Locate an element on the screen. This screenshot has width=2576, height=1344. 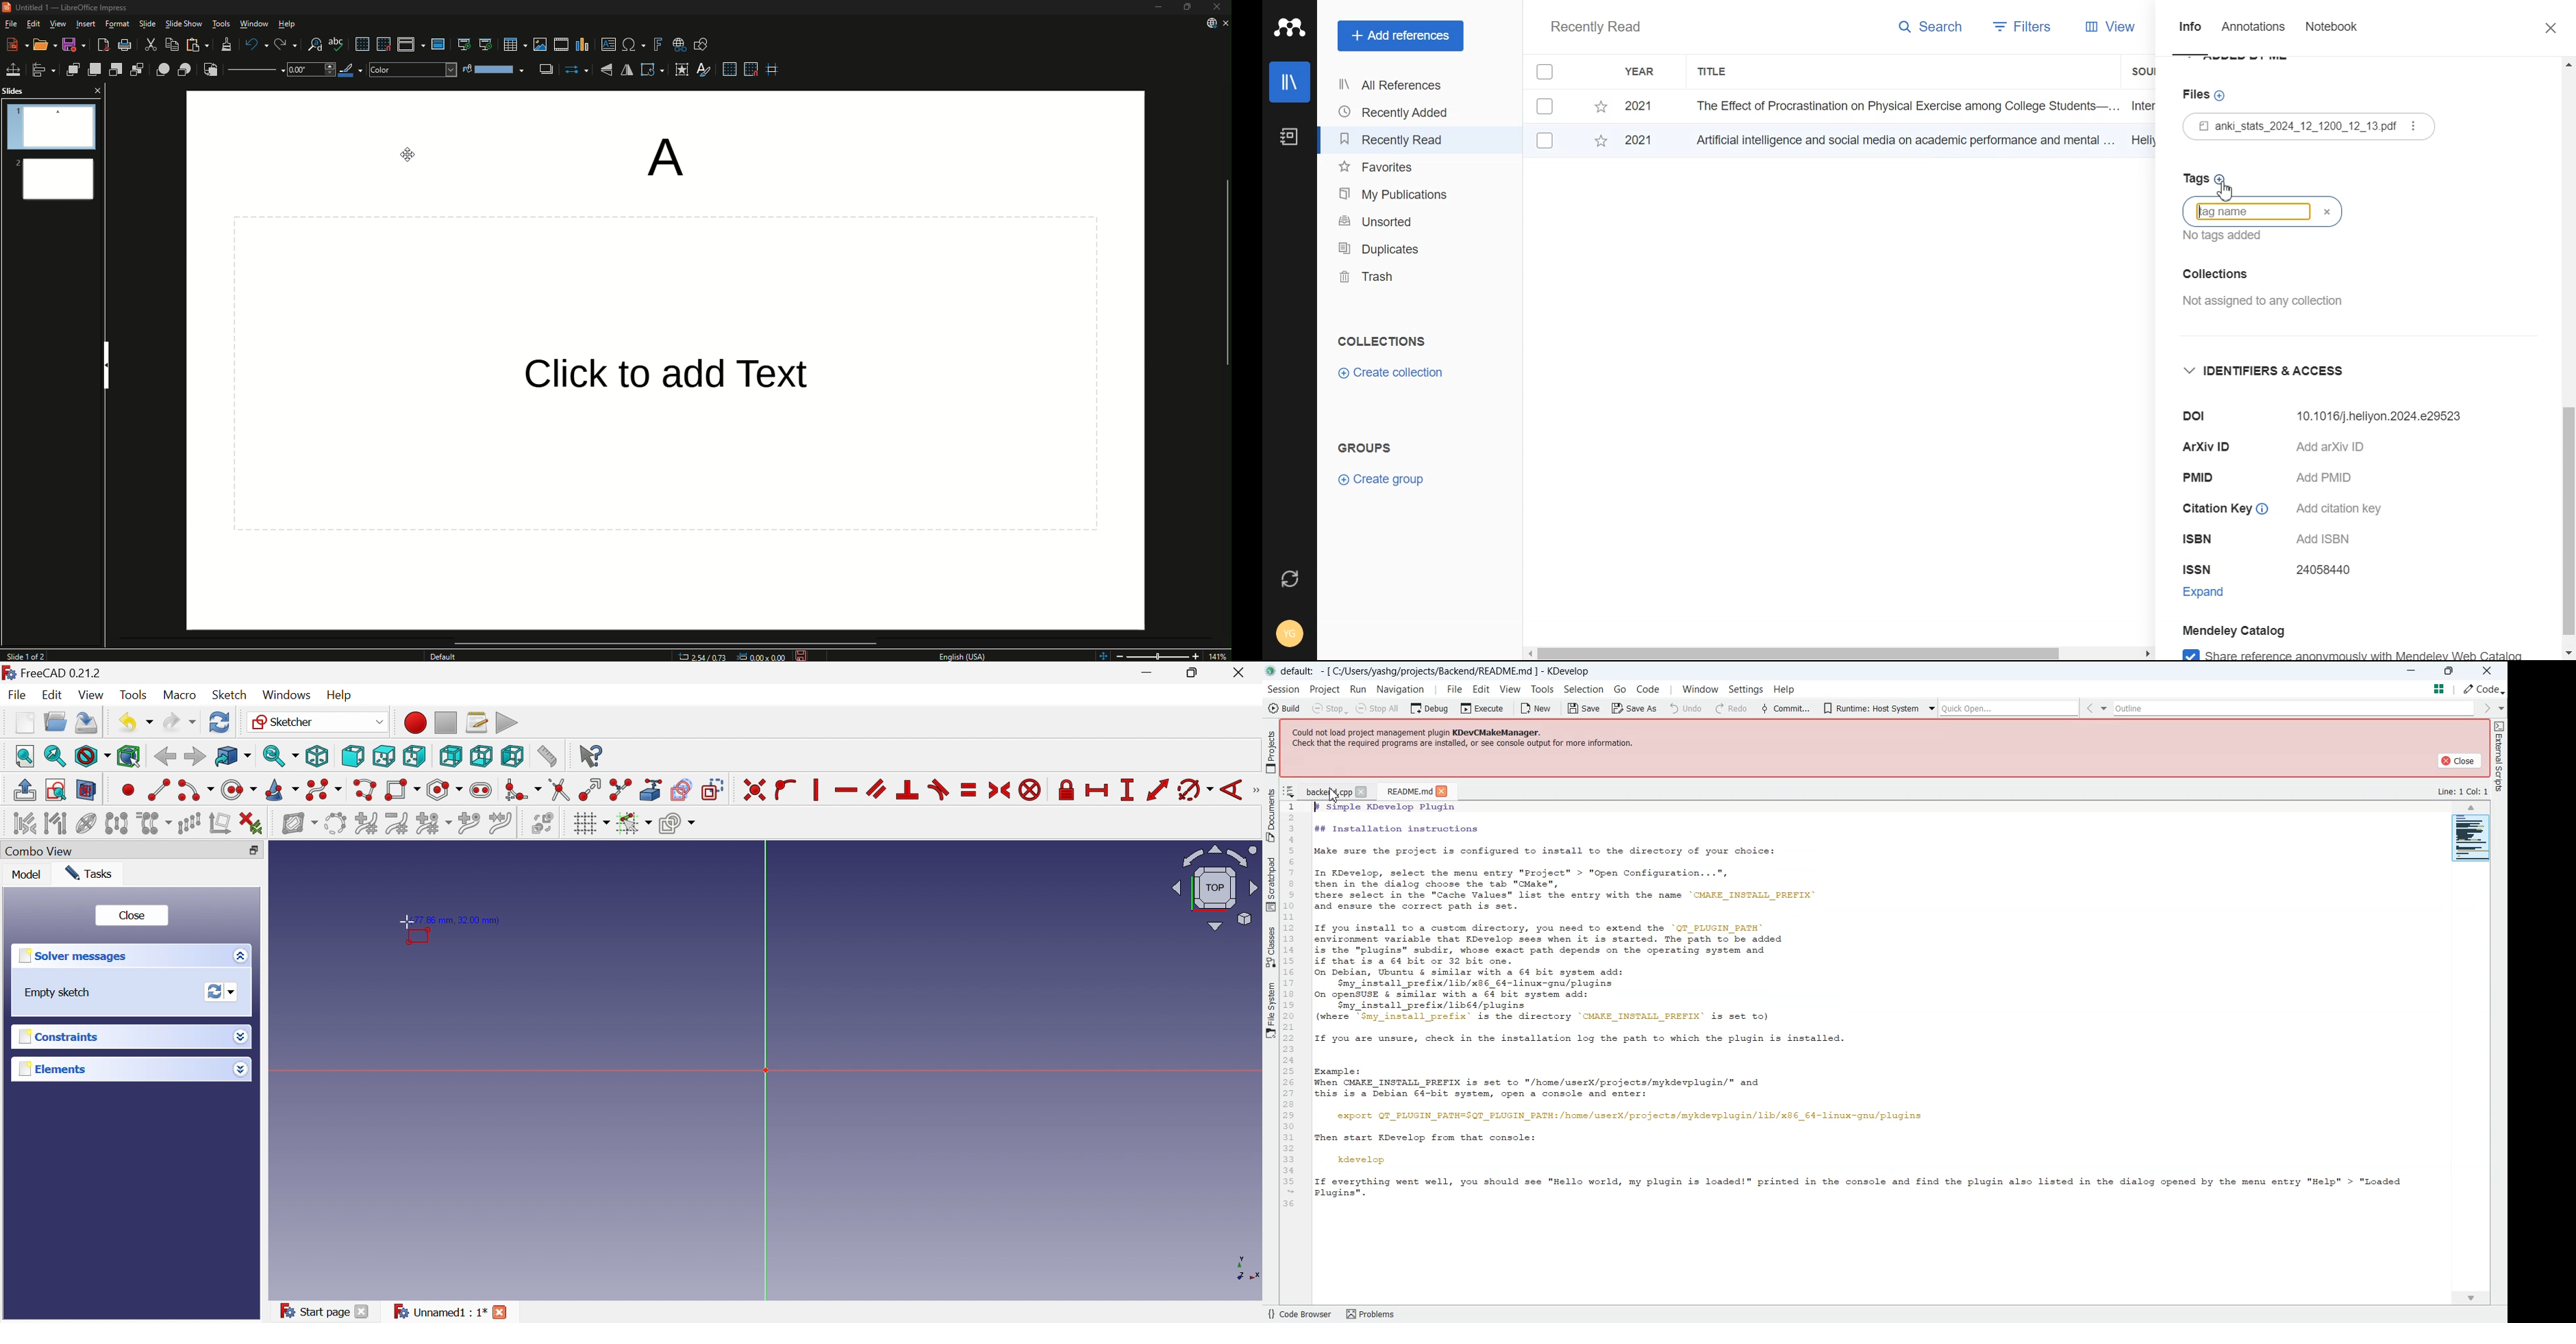
Year is located at coordinates (1642, 72).